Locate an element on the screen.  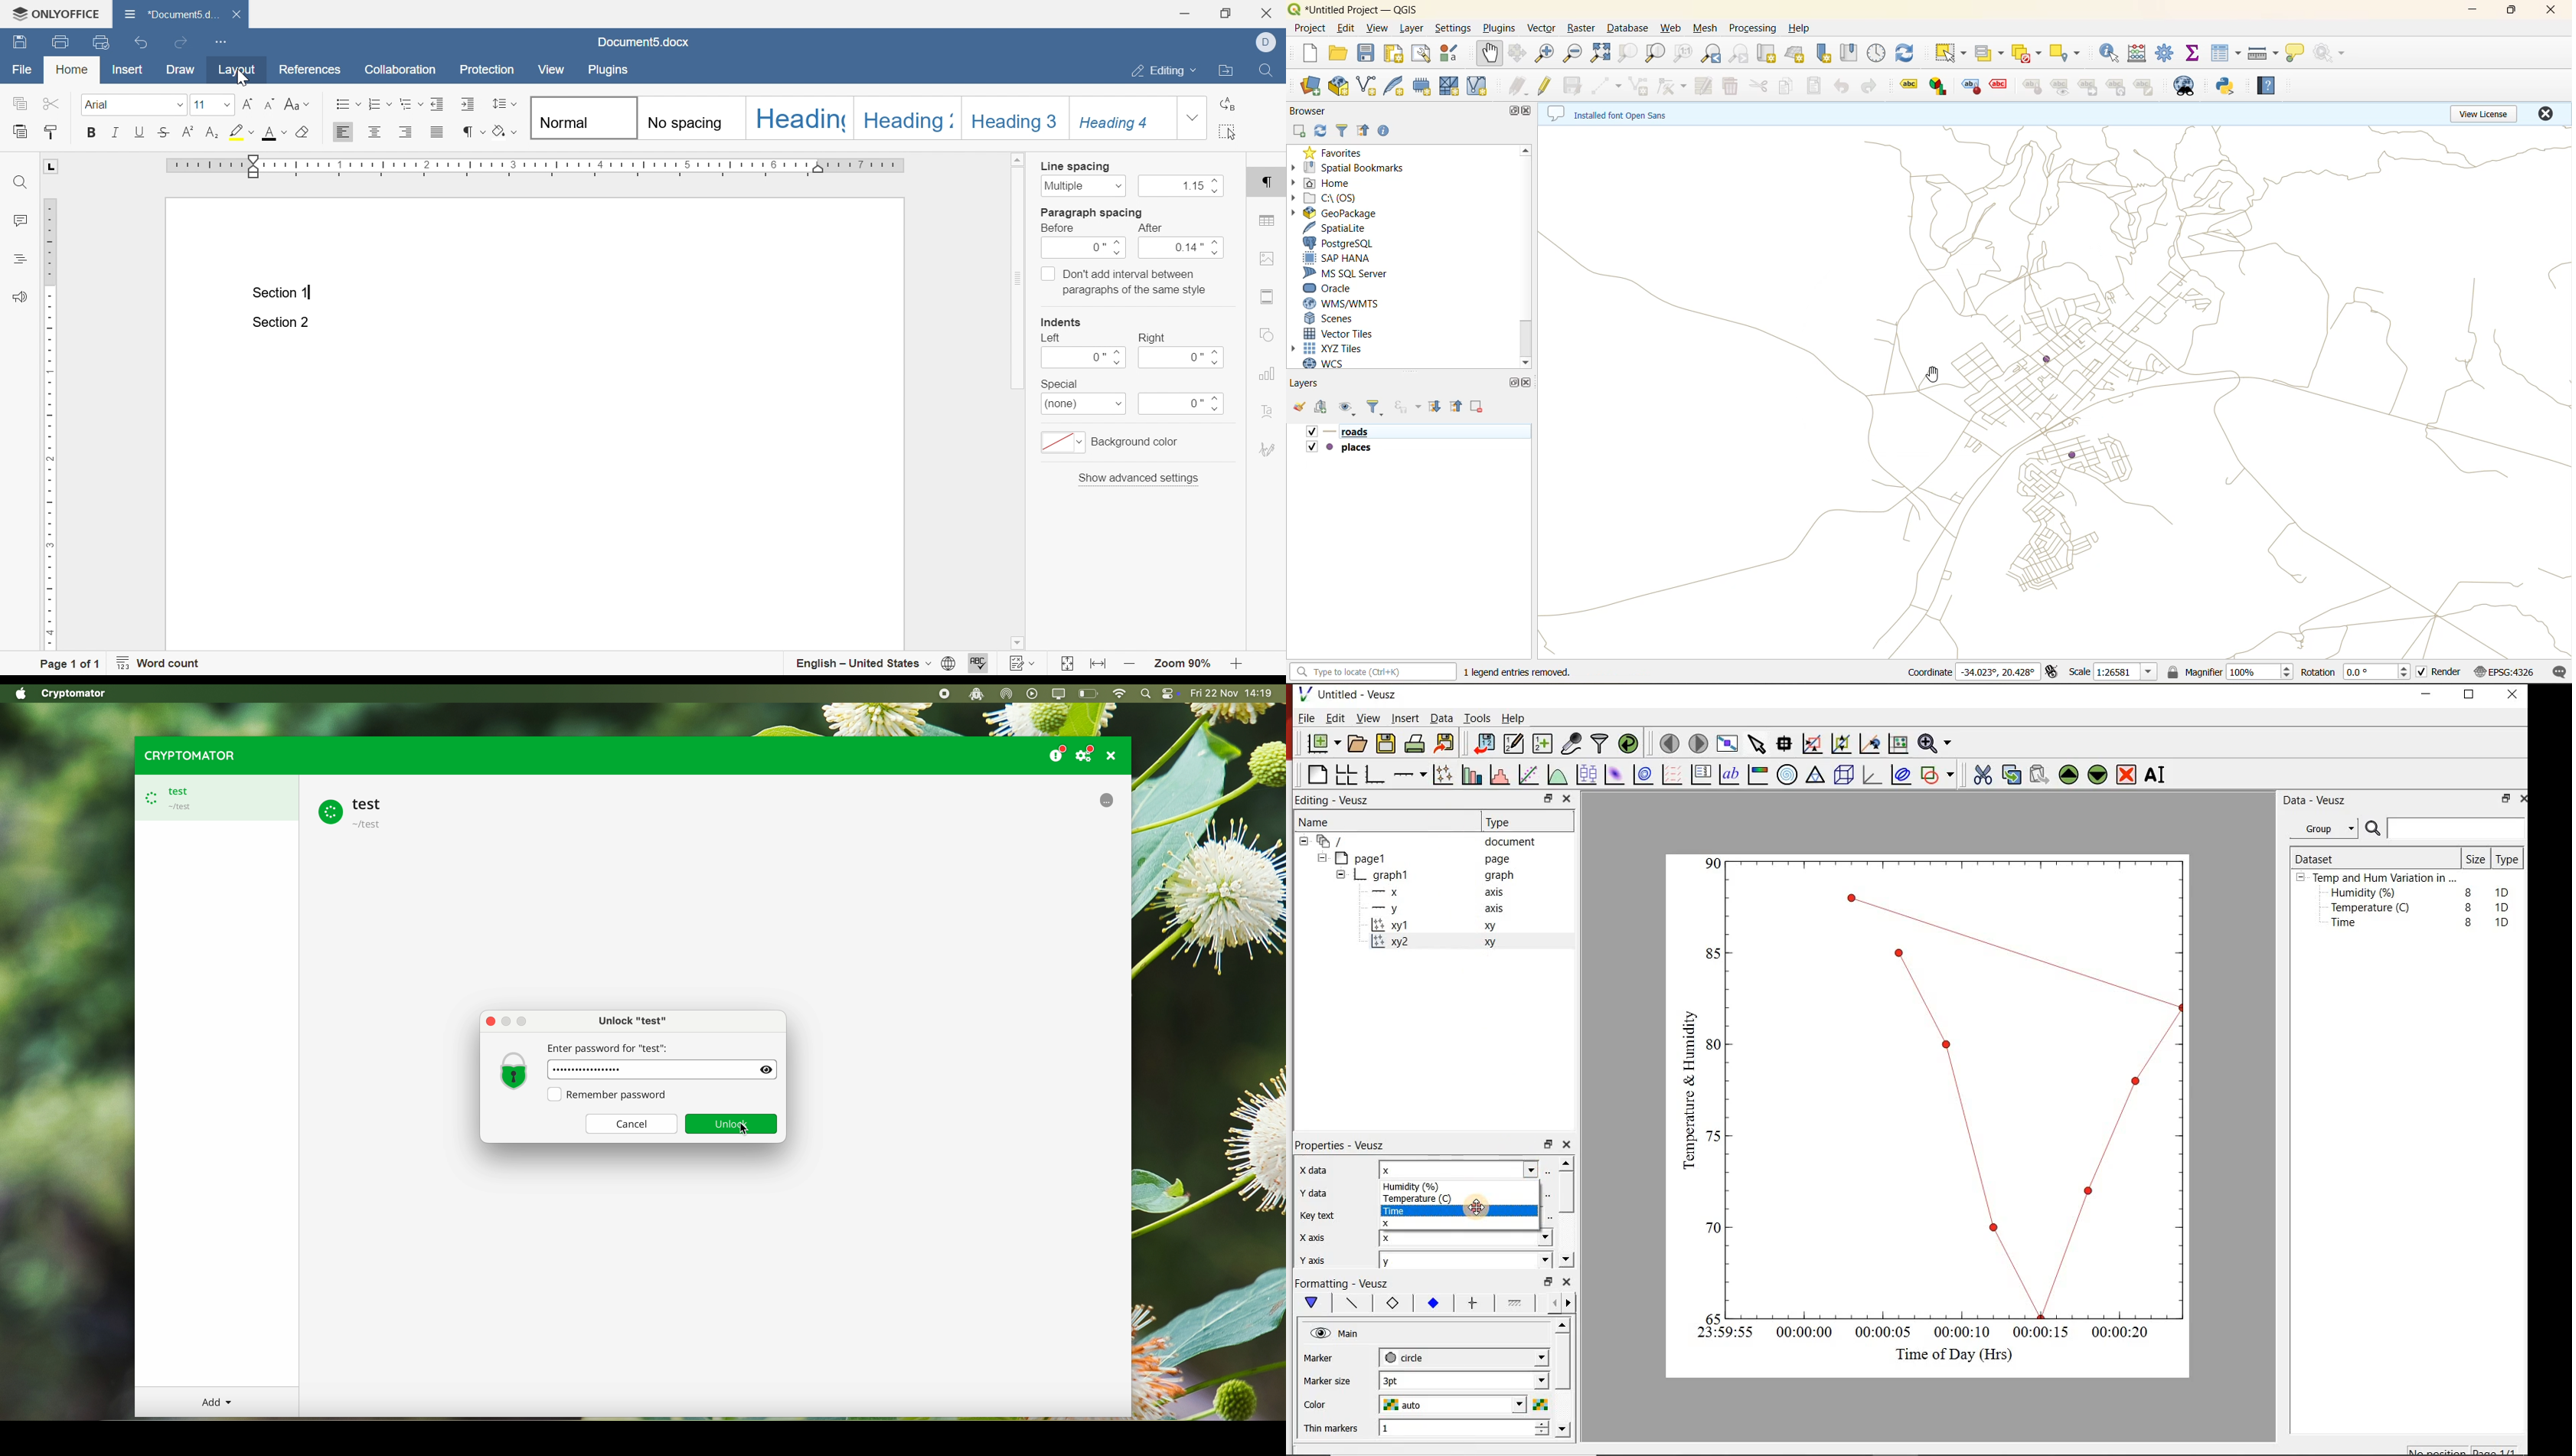
geopackage is located at coordinates (1342, 215).